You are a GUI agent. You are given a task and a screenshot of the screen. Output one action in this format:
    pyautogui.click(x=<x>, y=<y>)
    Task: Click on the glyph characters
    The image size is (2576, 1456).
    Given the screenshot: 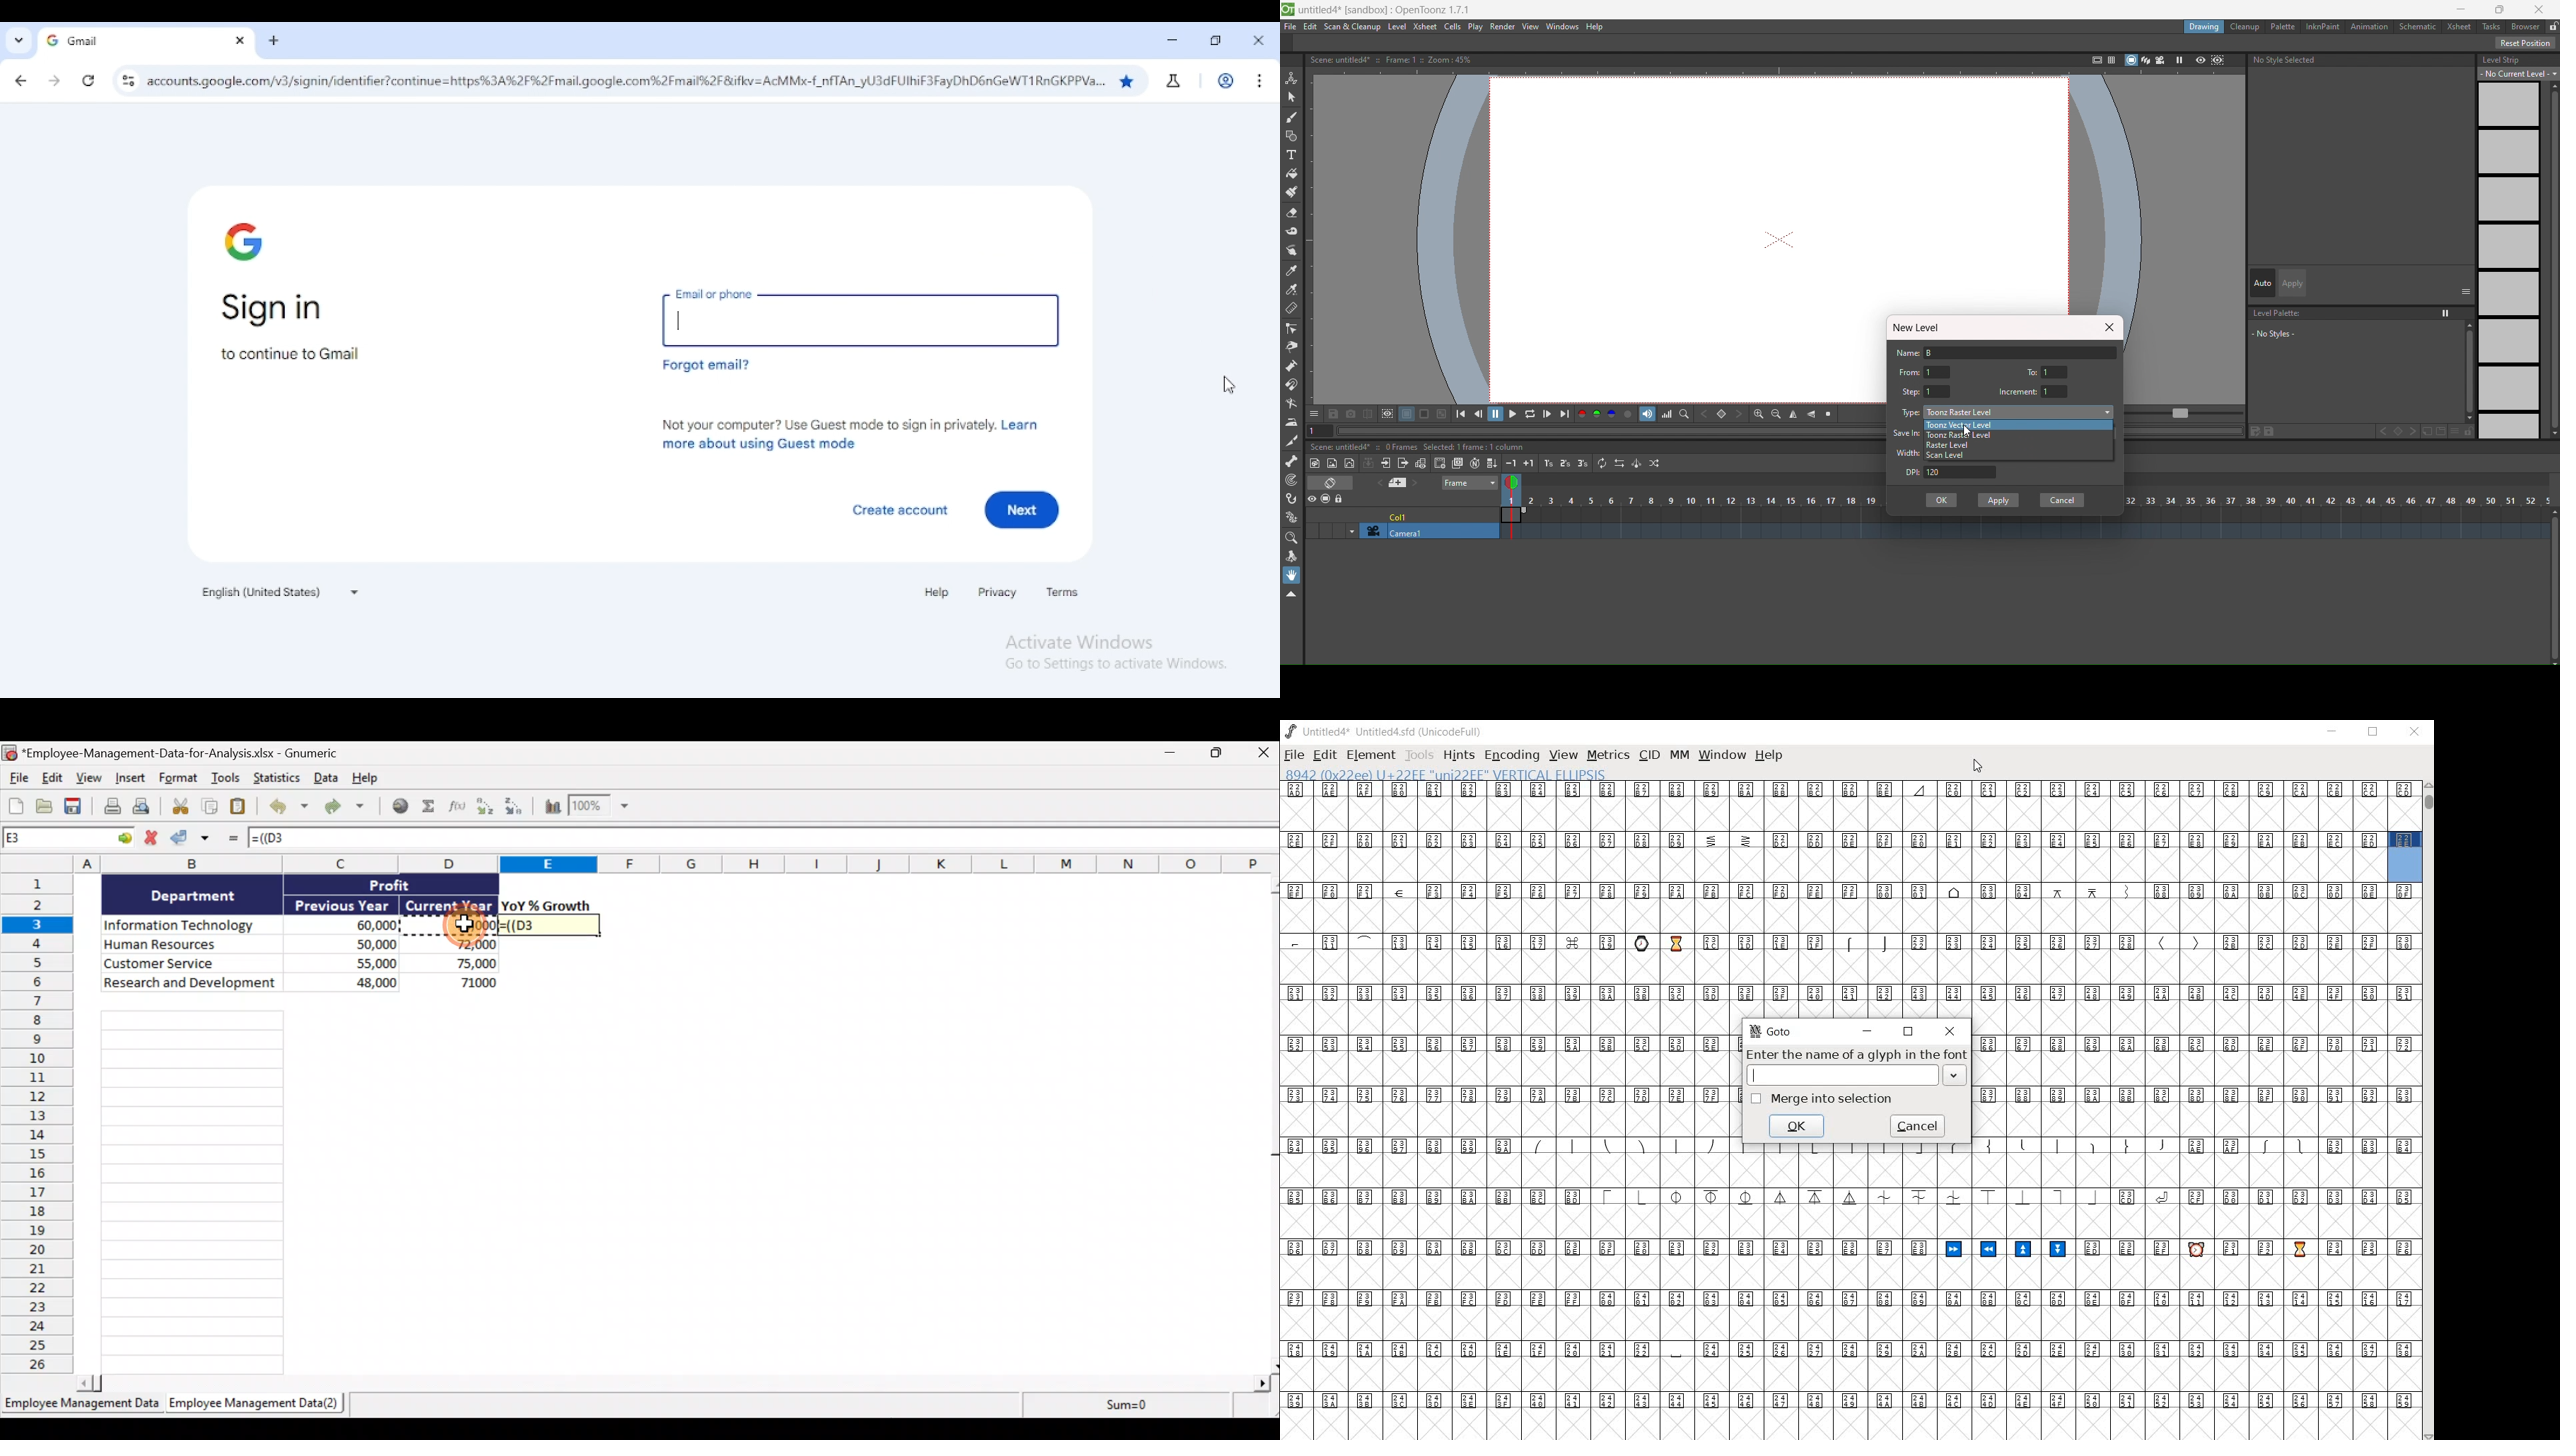 What is the action you would take?
    pyautogui.click(x=2073, y=1296)
    